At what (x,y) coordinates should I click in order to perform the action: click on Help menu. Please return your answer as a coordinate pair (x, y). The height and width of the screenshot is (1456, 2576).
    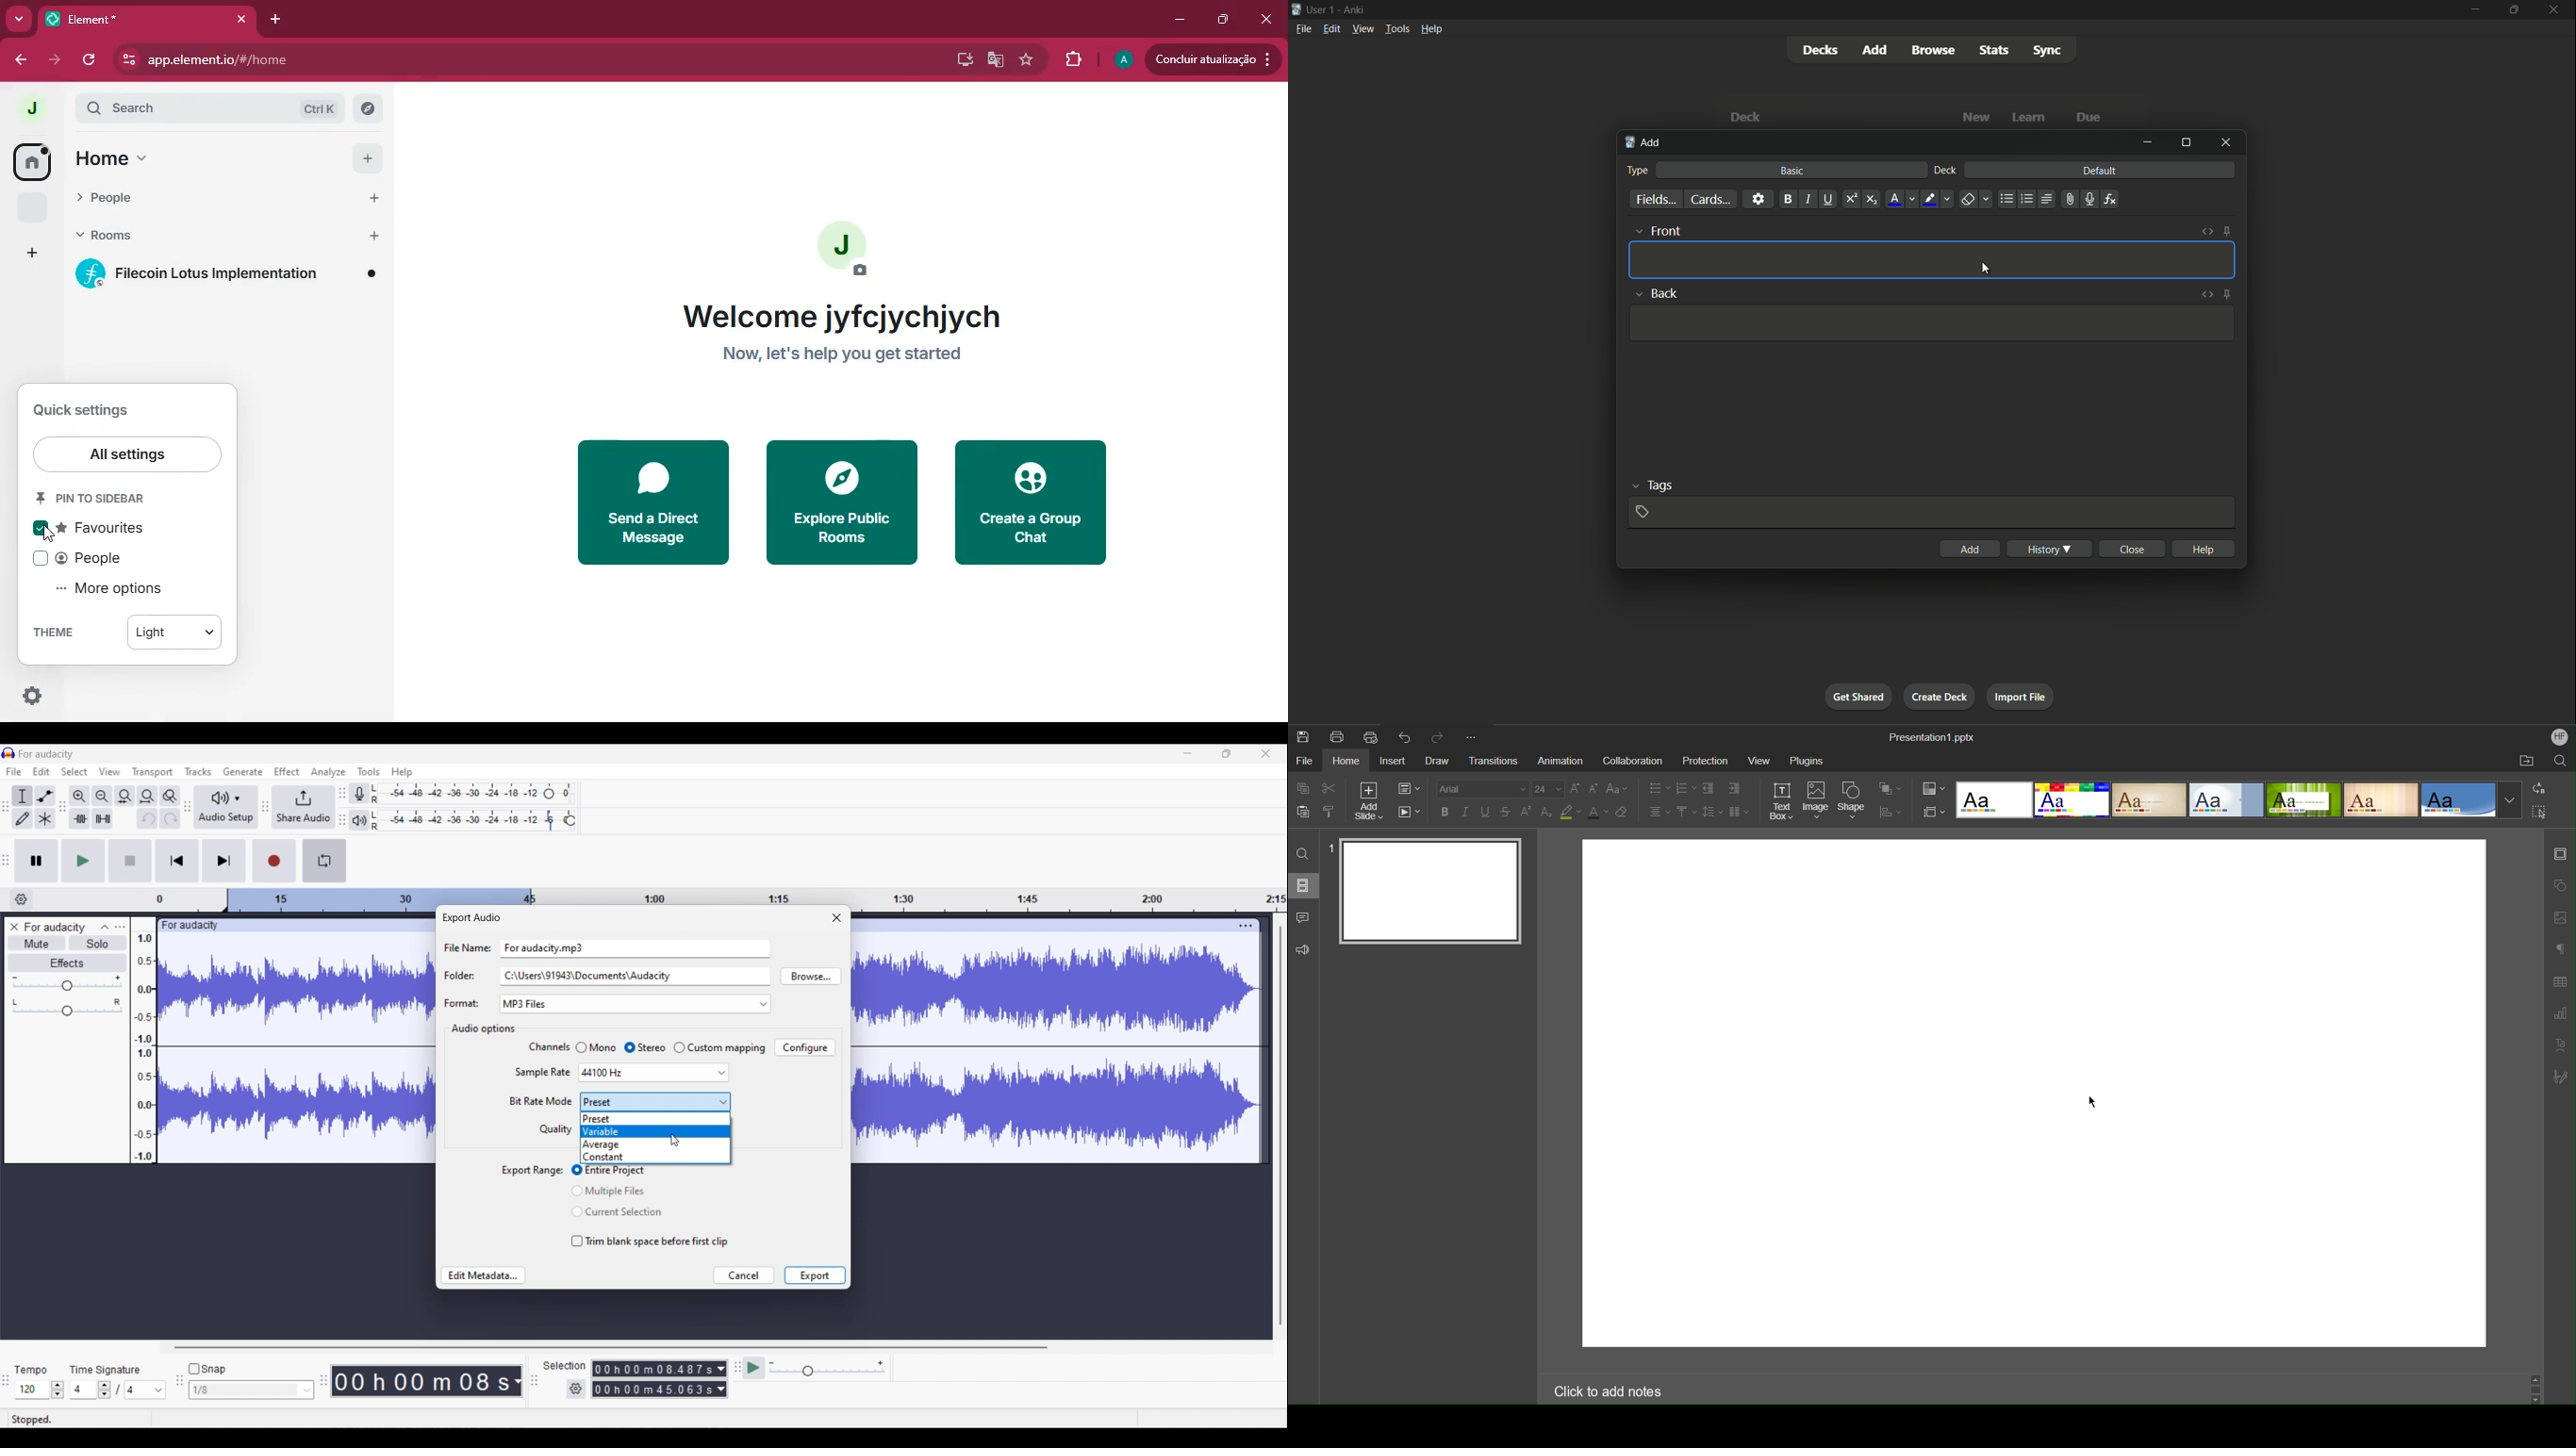
    Looking at the image, I should click on (402, 773).